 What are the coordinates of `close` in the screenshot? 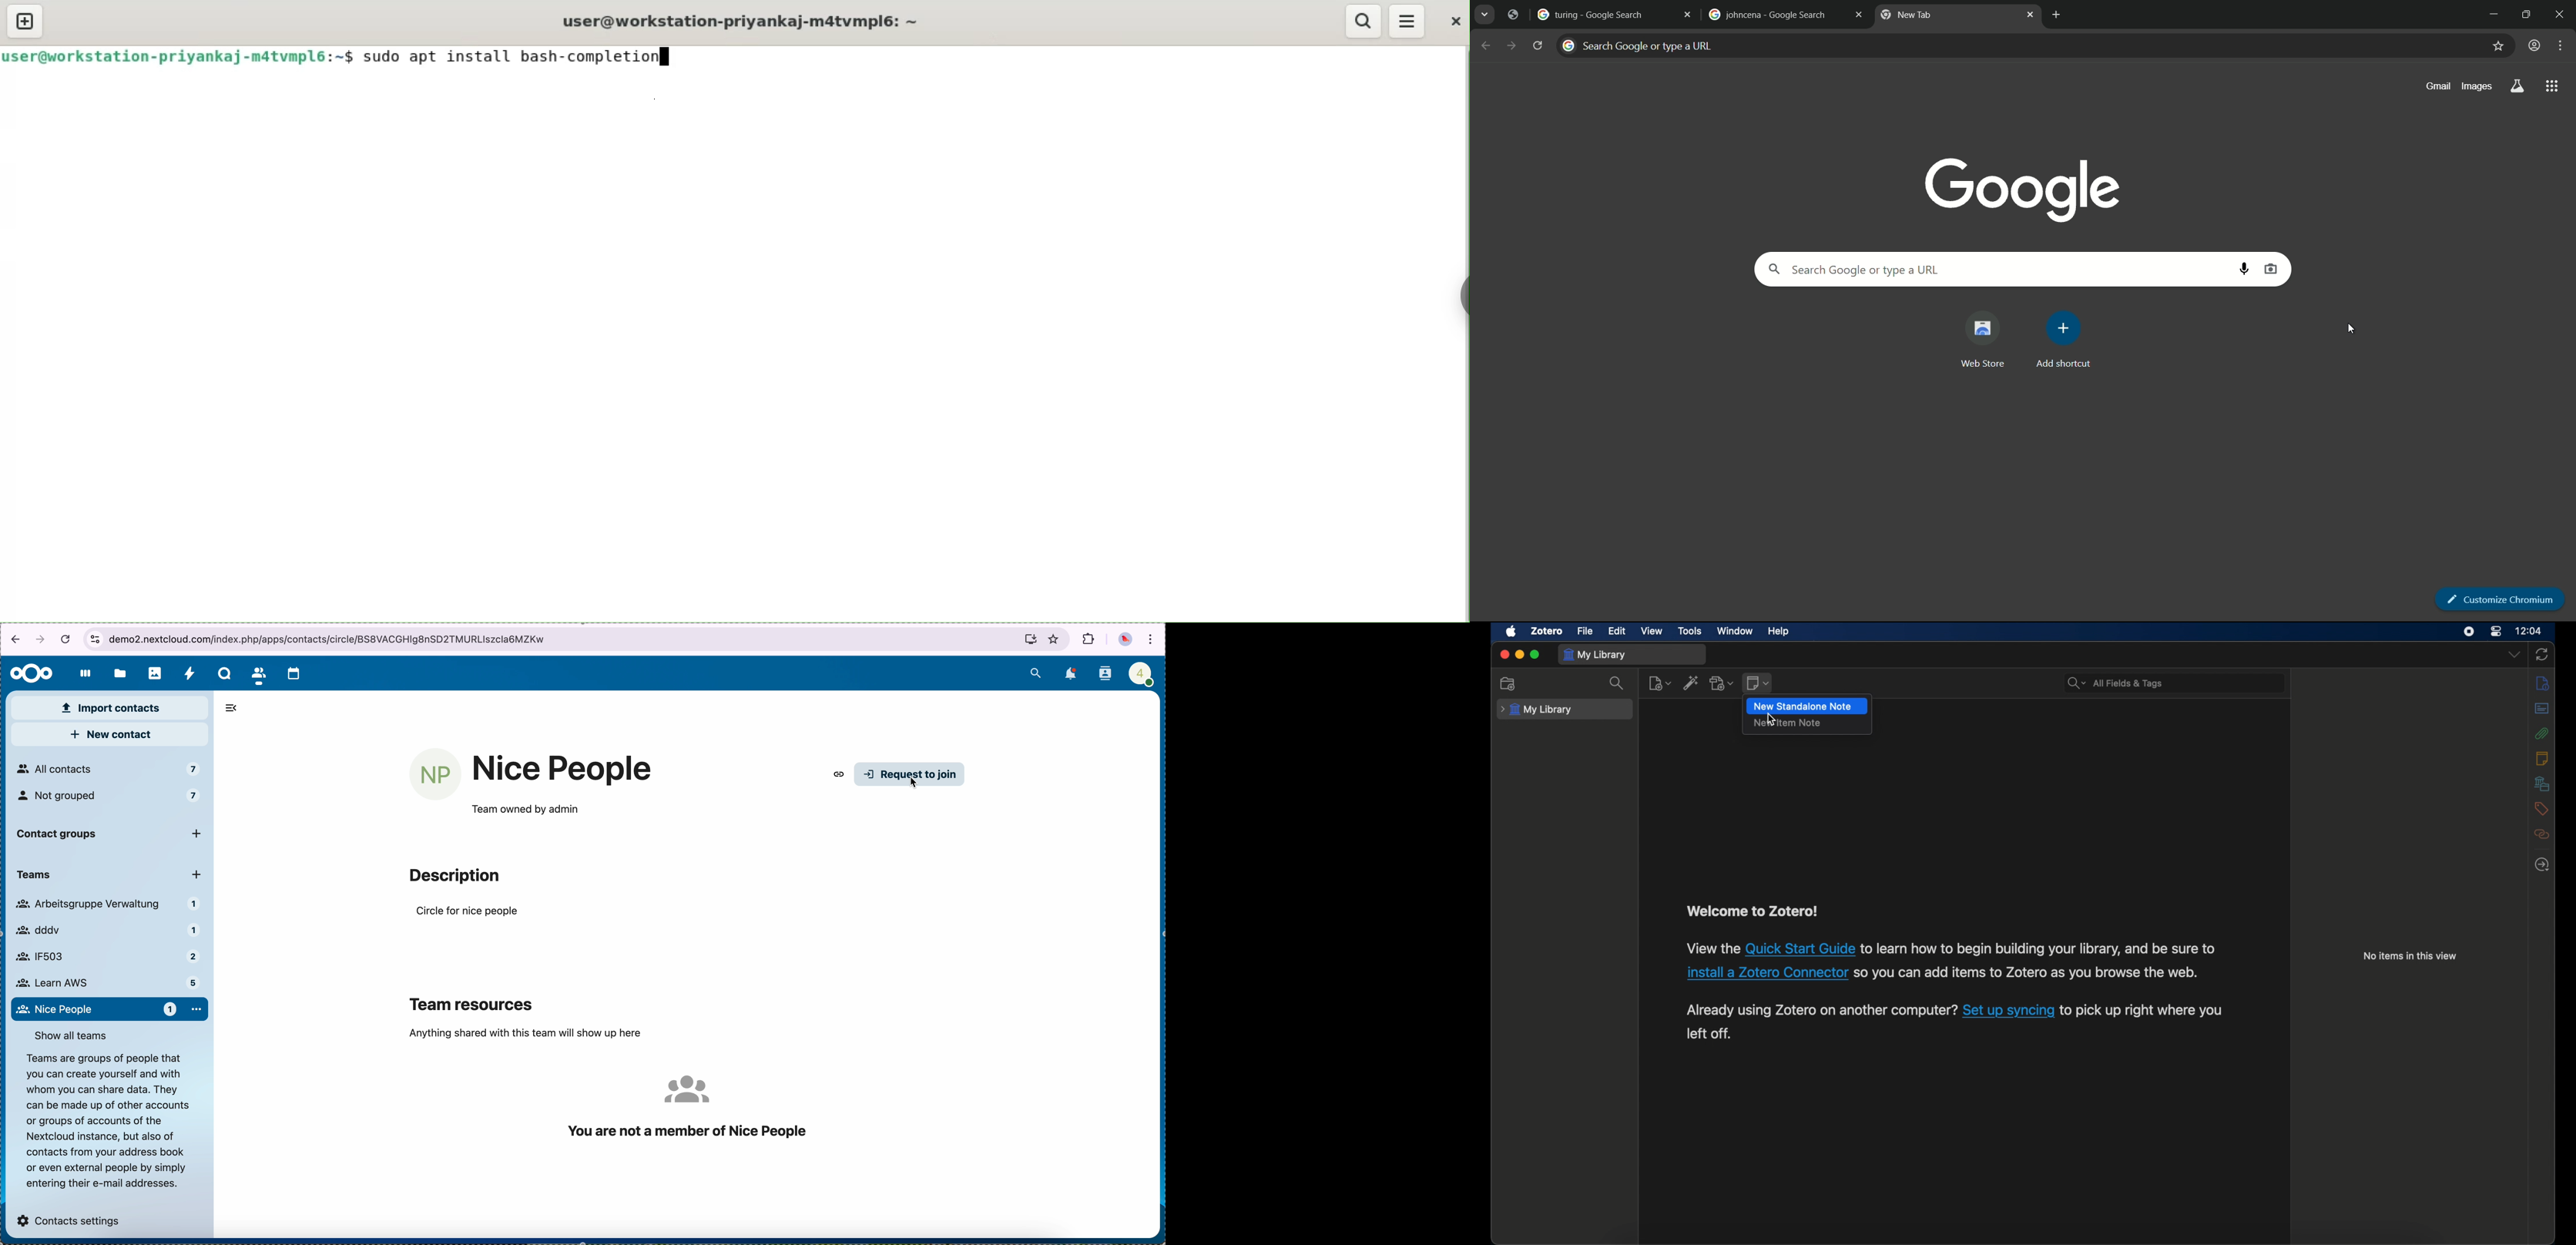 It's located at (1504, 655).